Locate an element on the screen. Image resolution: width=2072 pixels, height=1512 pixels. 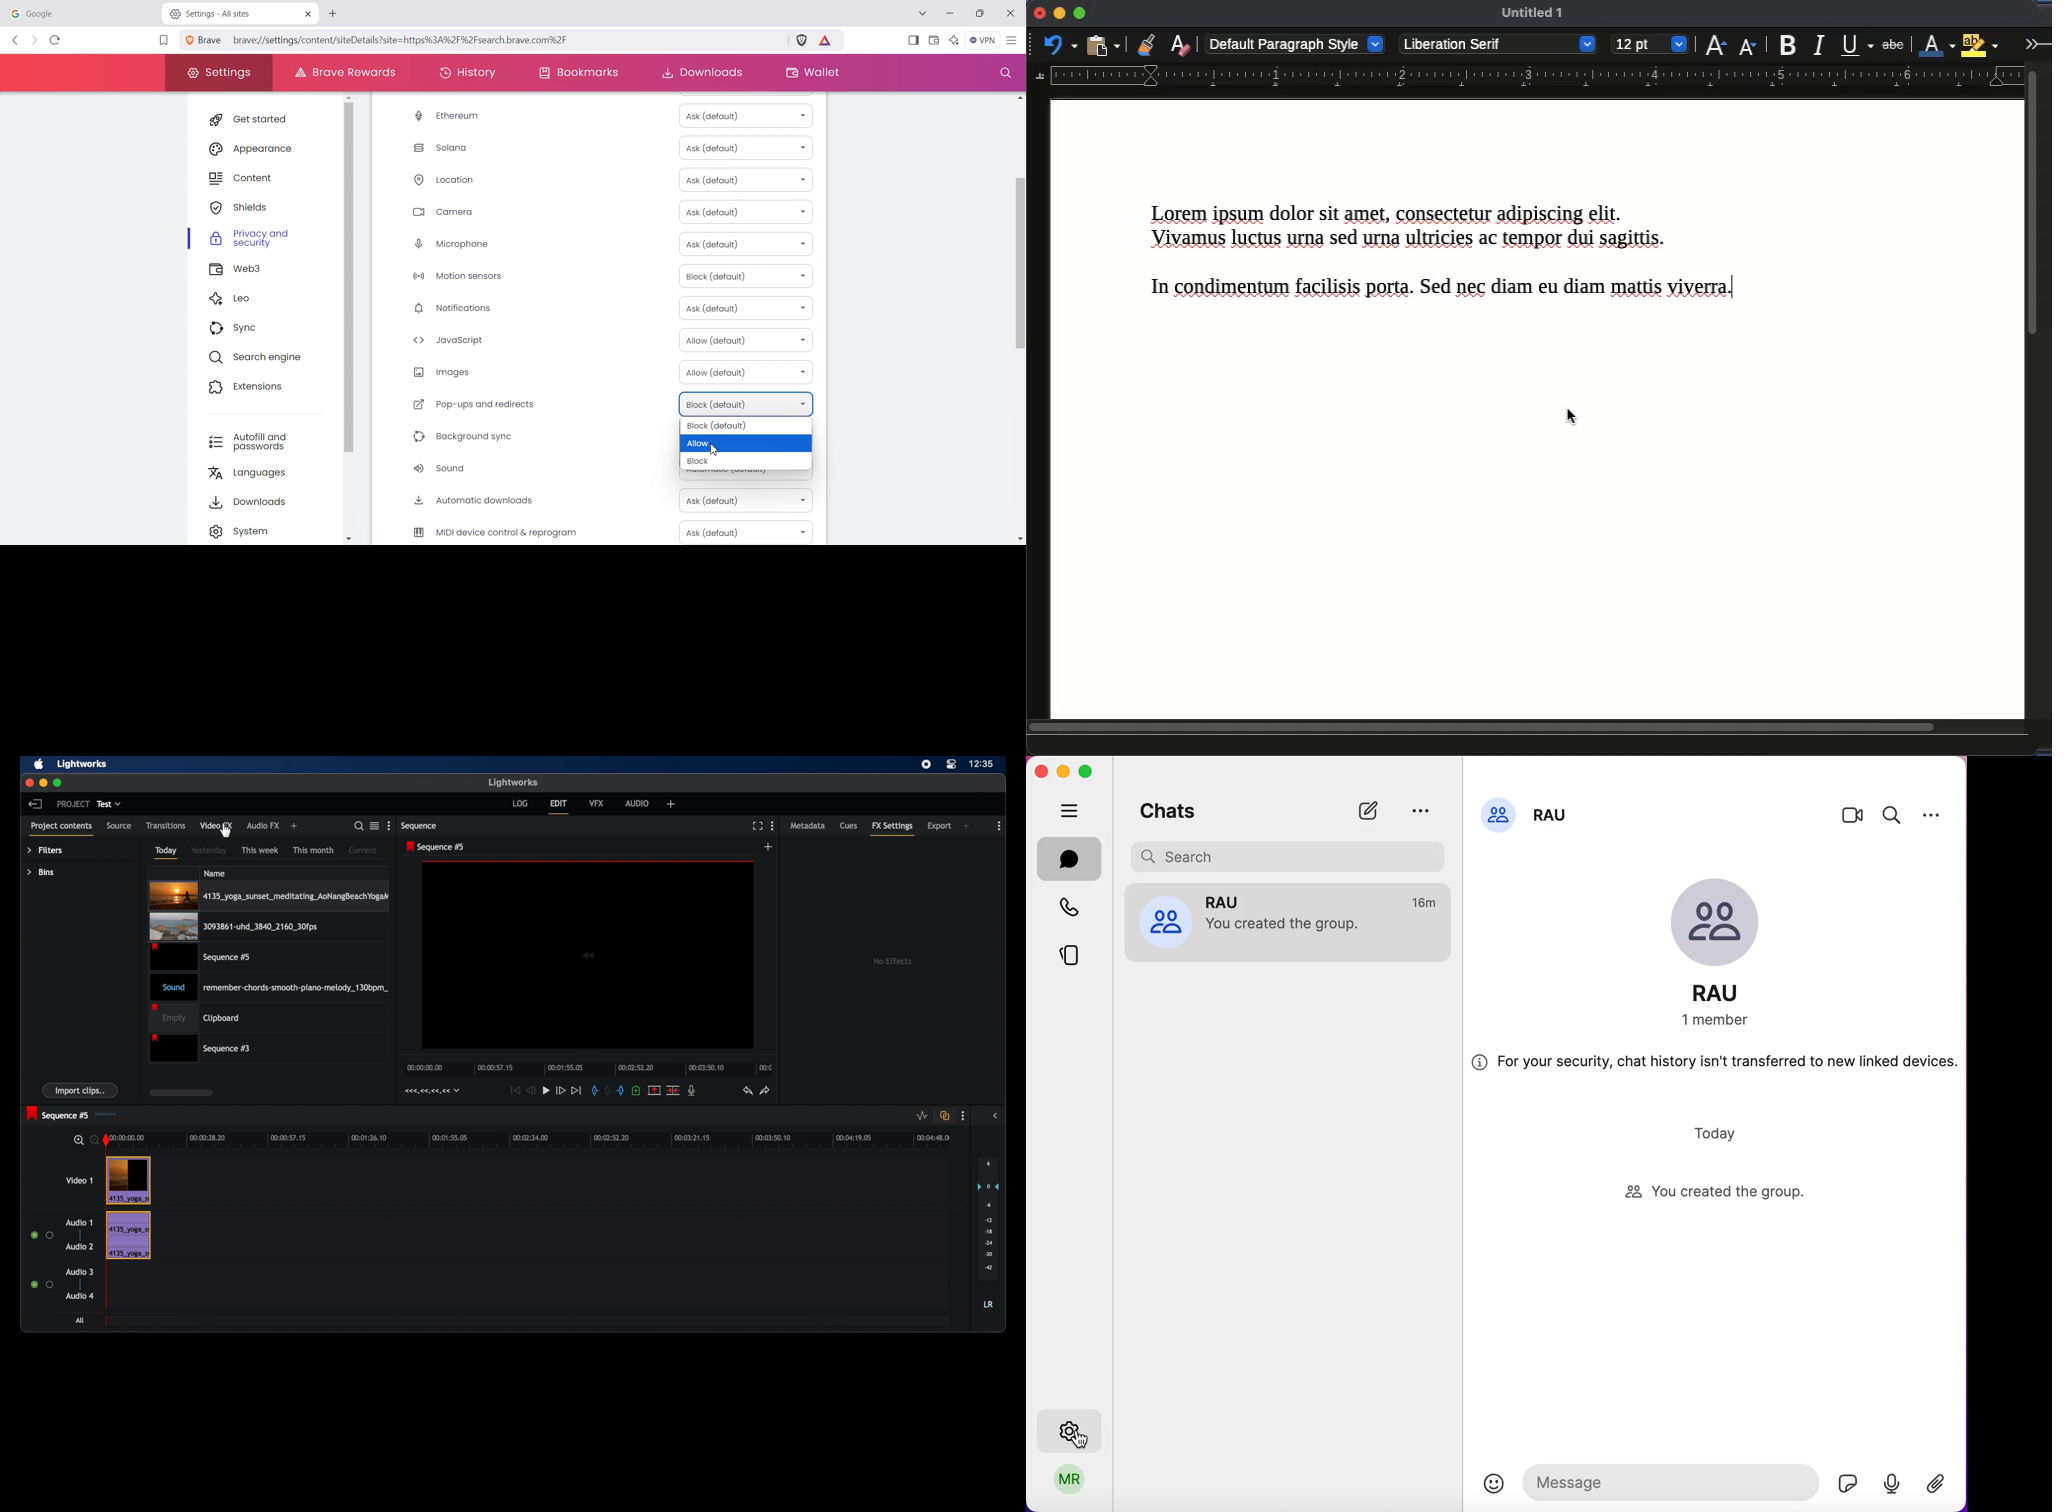
project is located at coordinates (72, 804).